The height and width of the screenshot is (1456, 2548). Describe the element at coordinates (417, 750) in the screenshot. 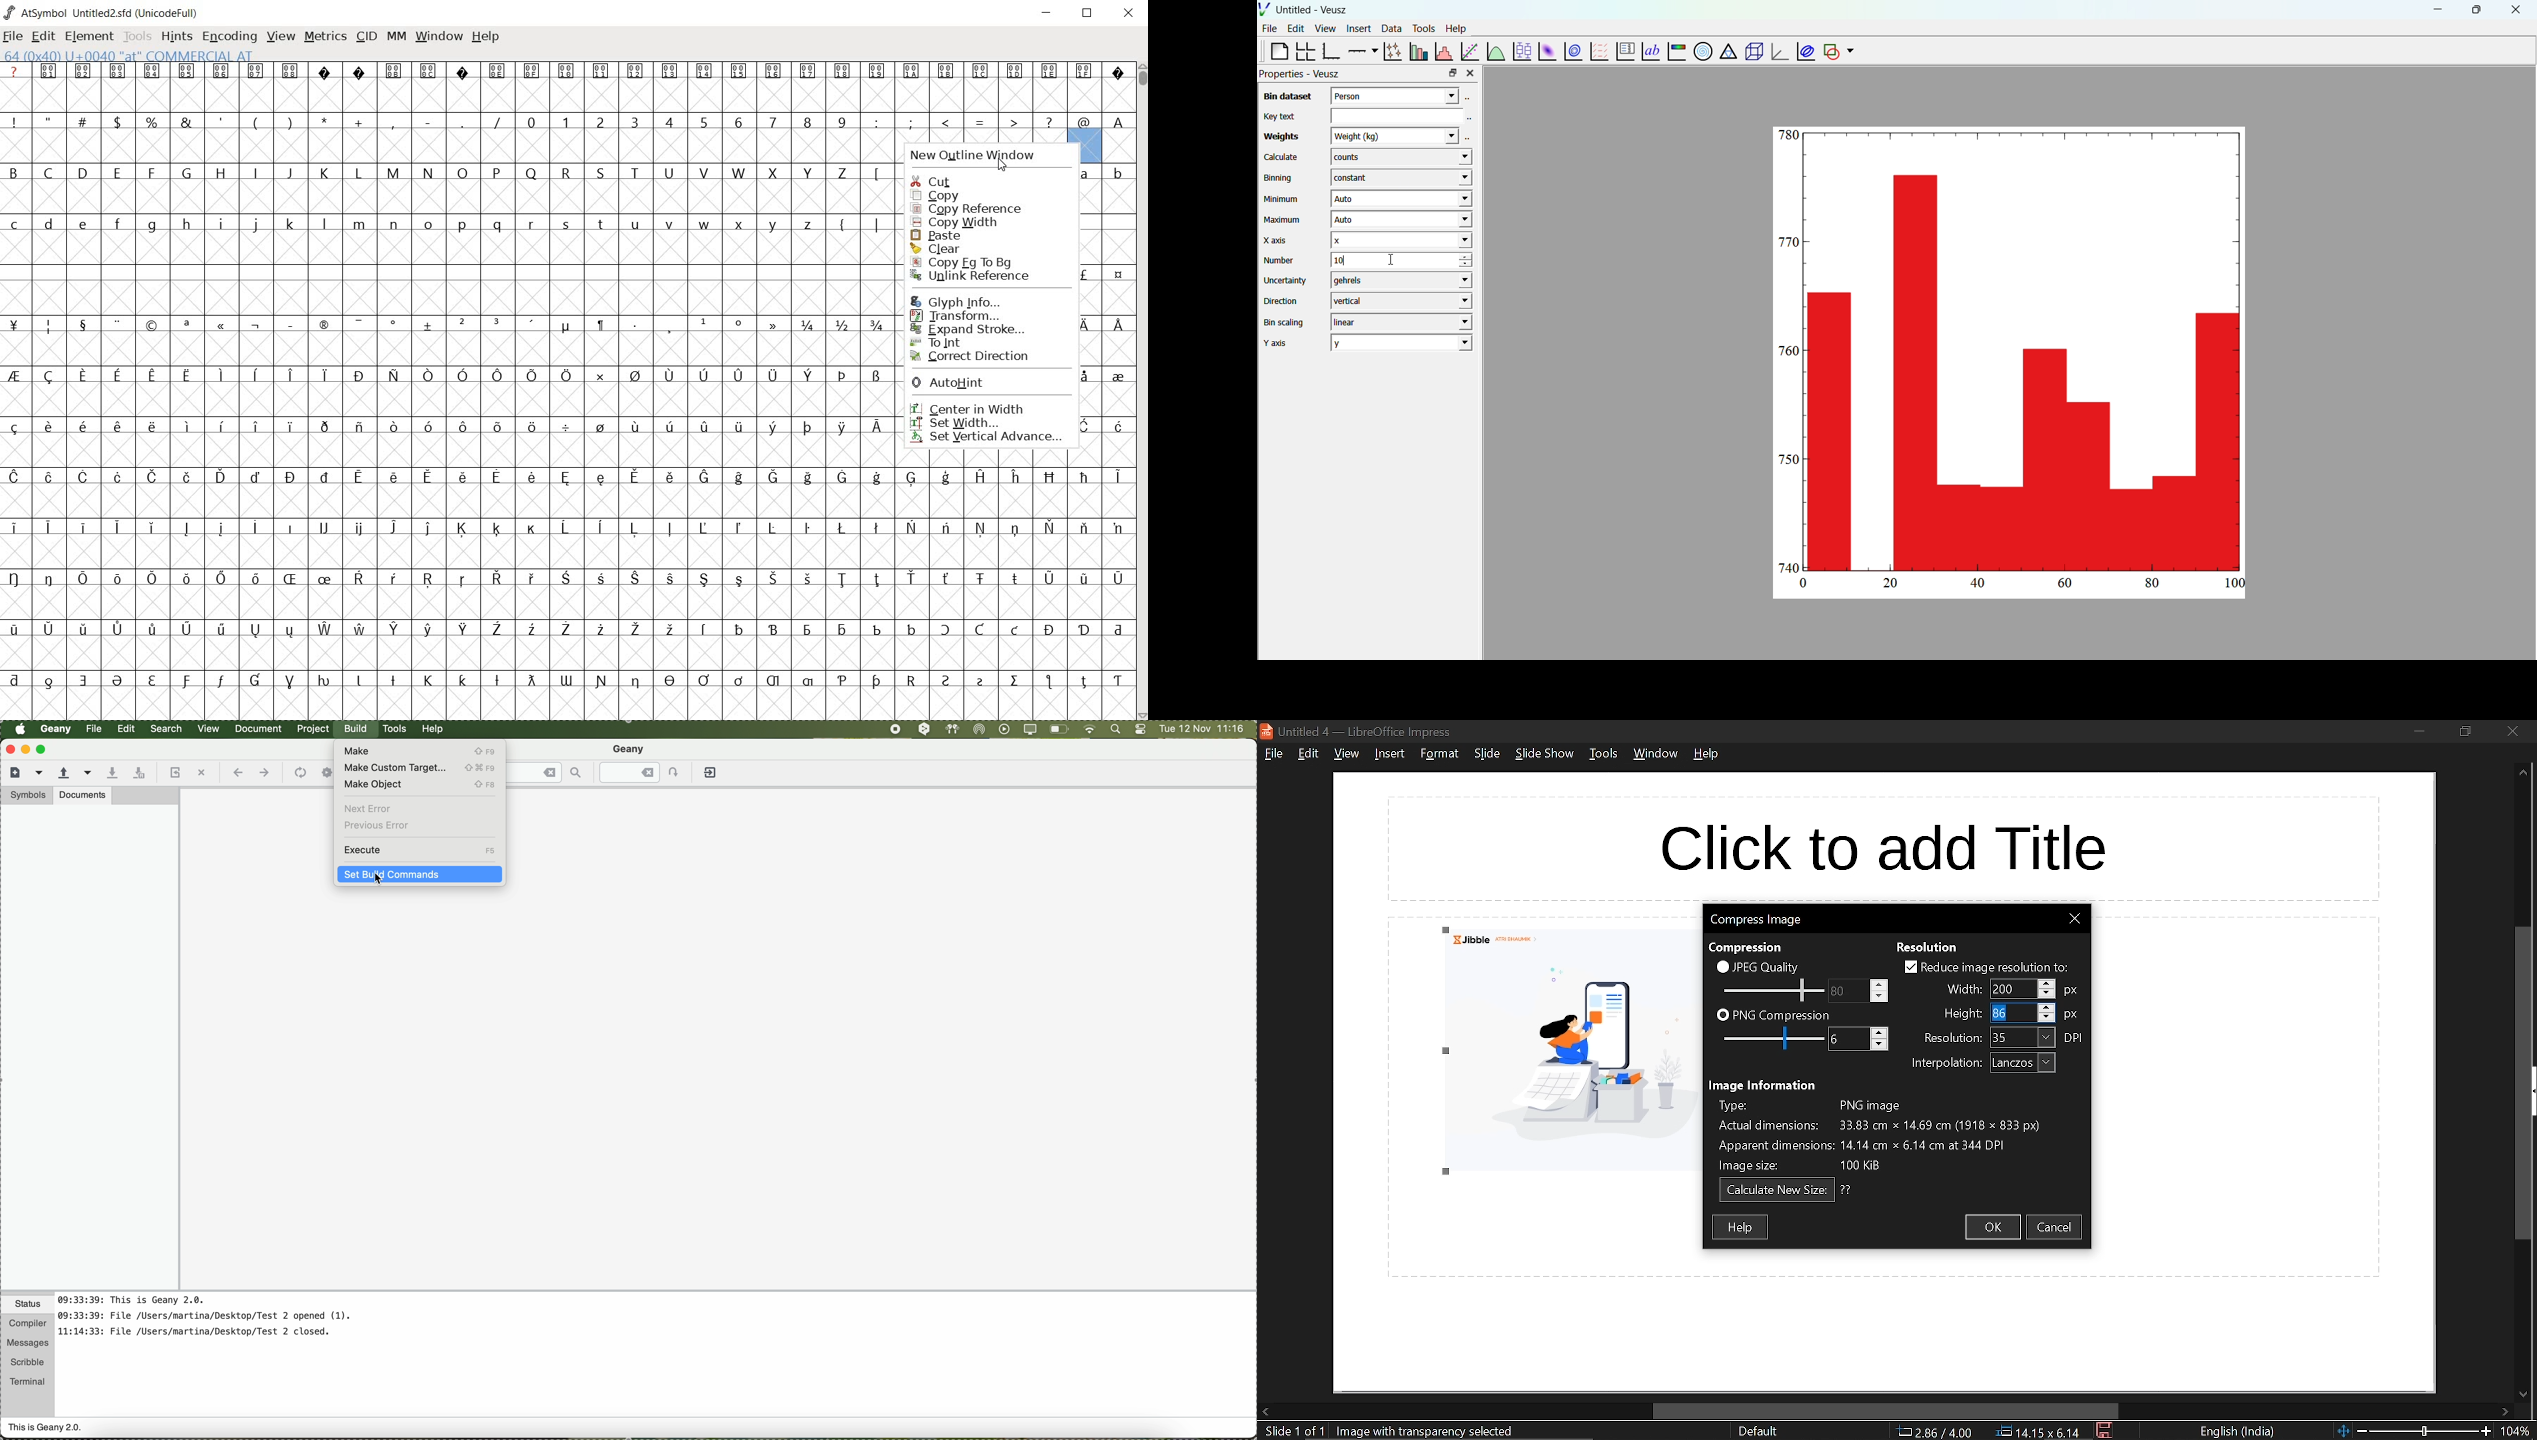

I see `make` at that location.